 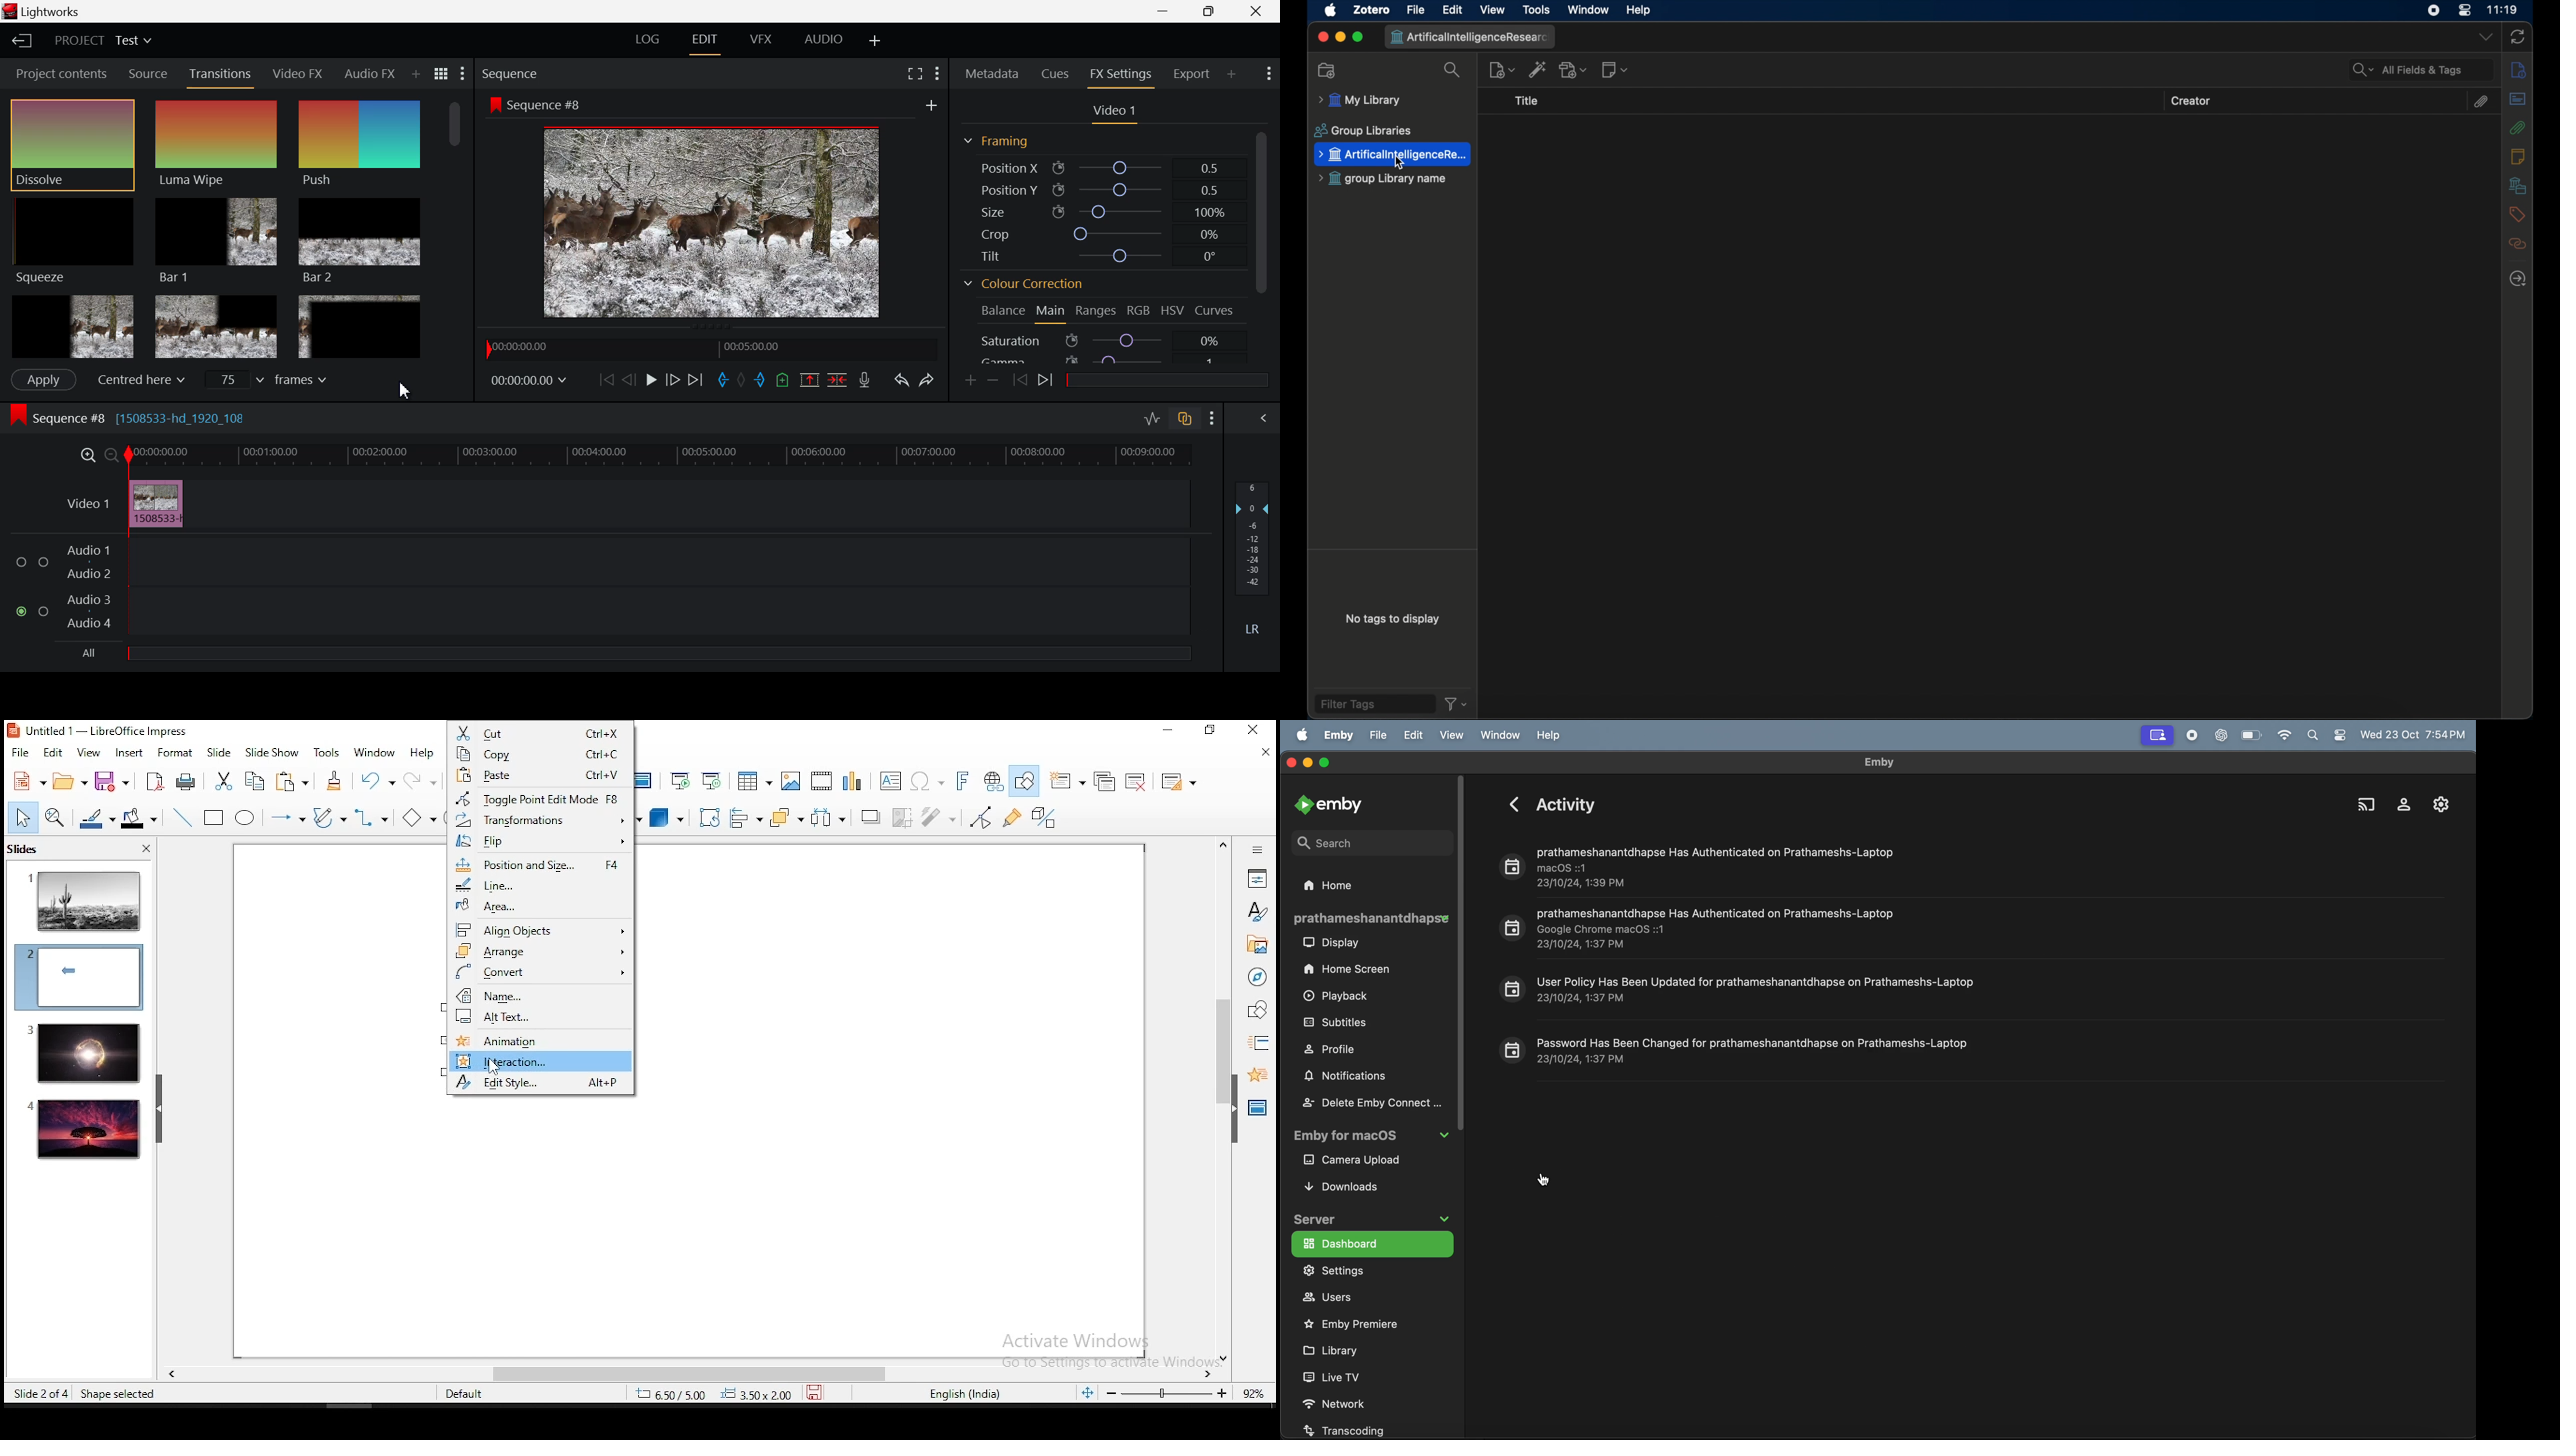 I want to click on Project contents, so click(x=60, y=73).